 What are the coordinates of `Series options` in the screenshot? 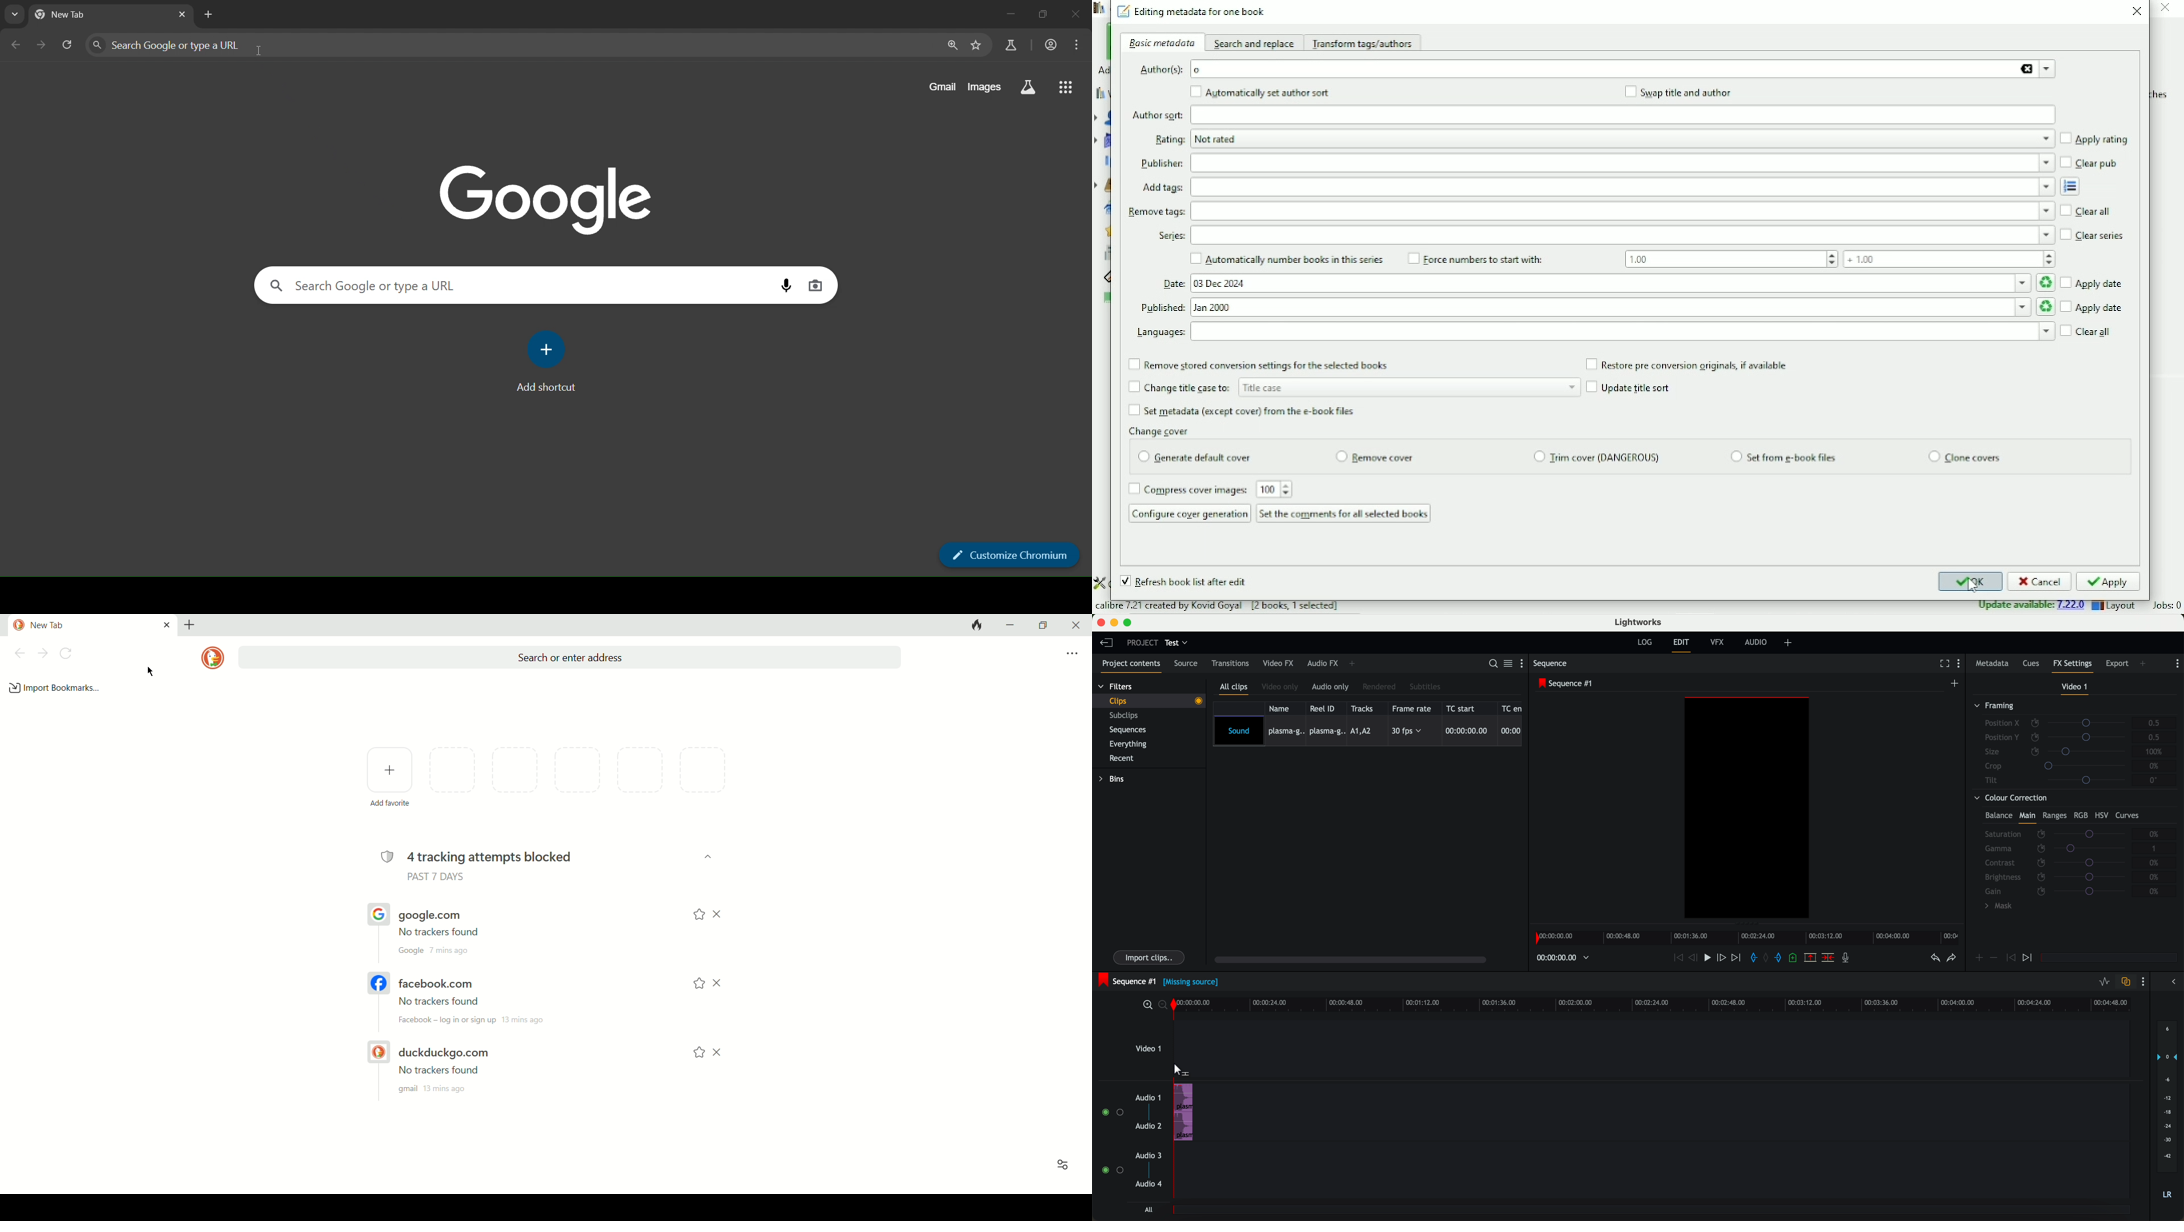 It's located at (1624, 236).